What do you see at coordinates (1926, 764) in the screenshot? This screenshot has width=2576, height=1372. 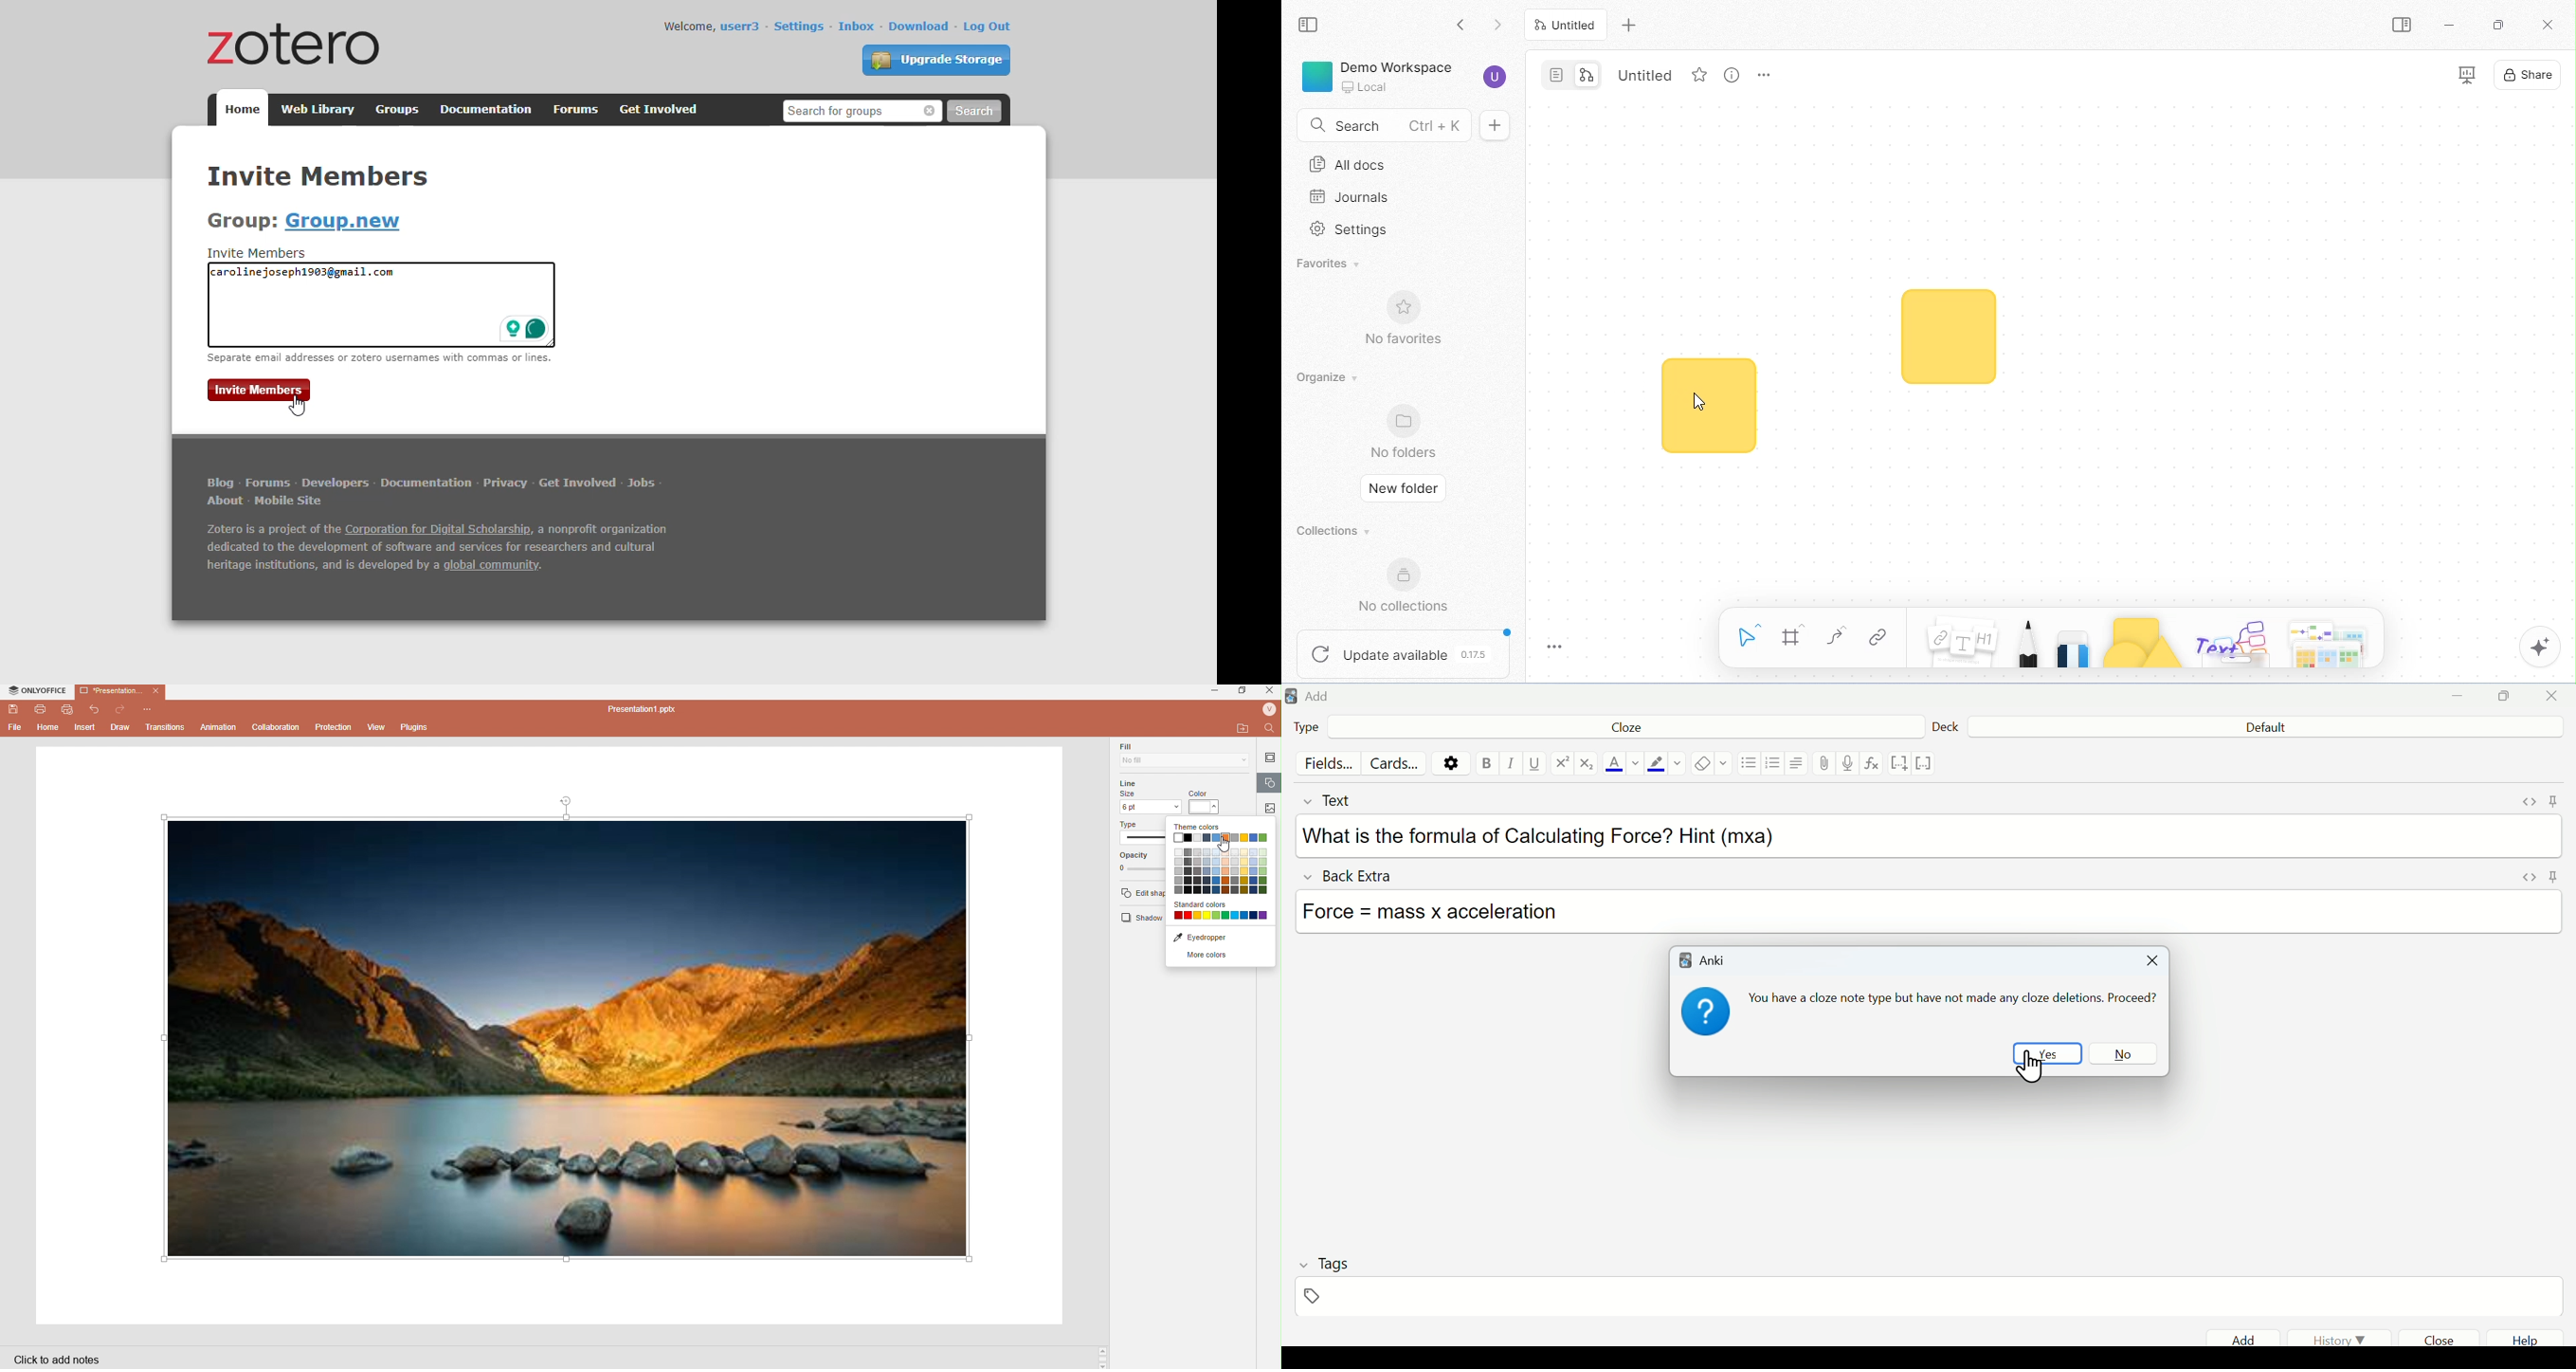 I see `vector` at bounding box center [1926, 764].